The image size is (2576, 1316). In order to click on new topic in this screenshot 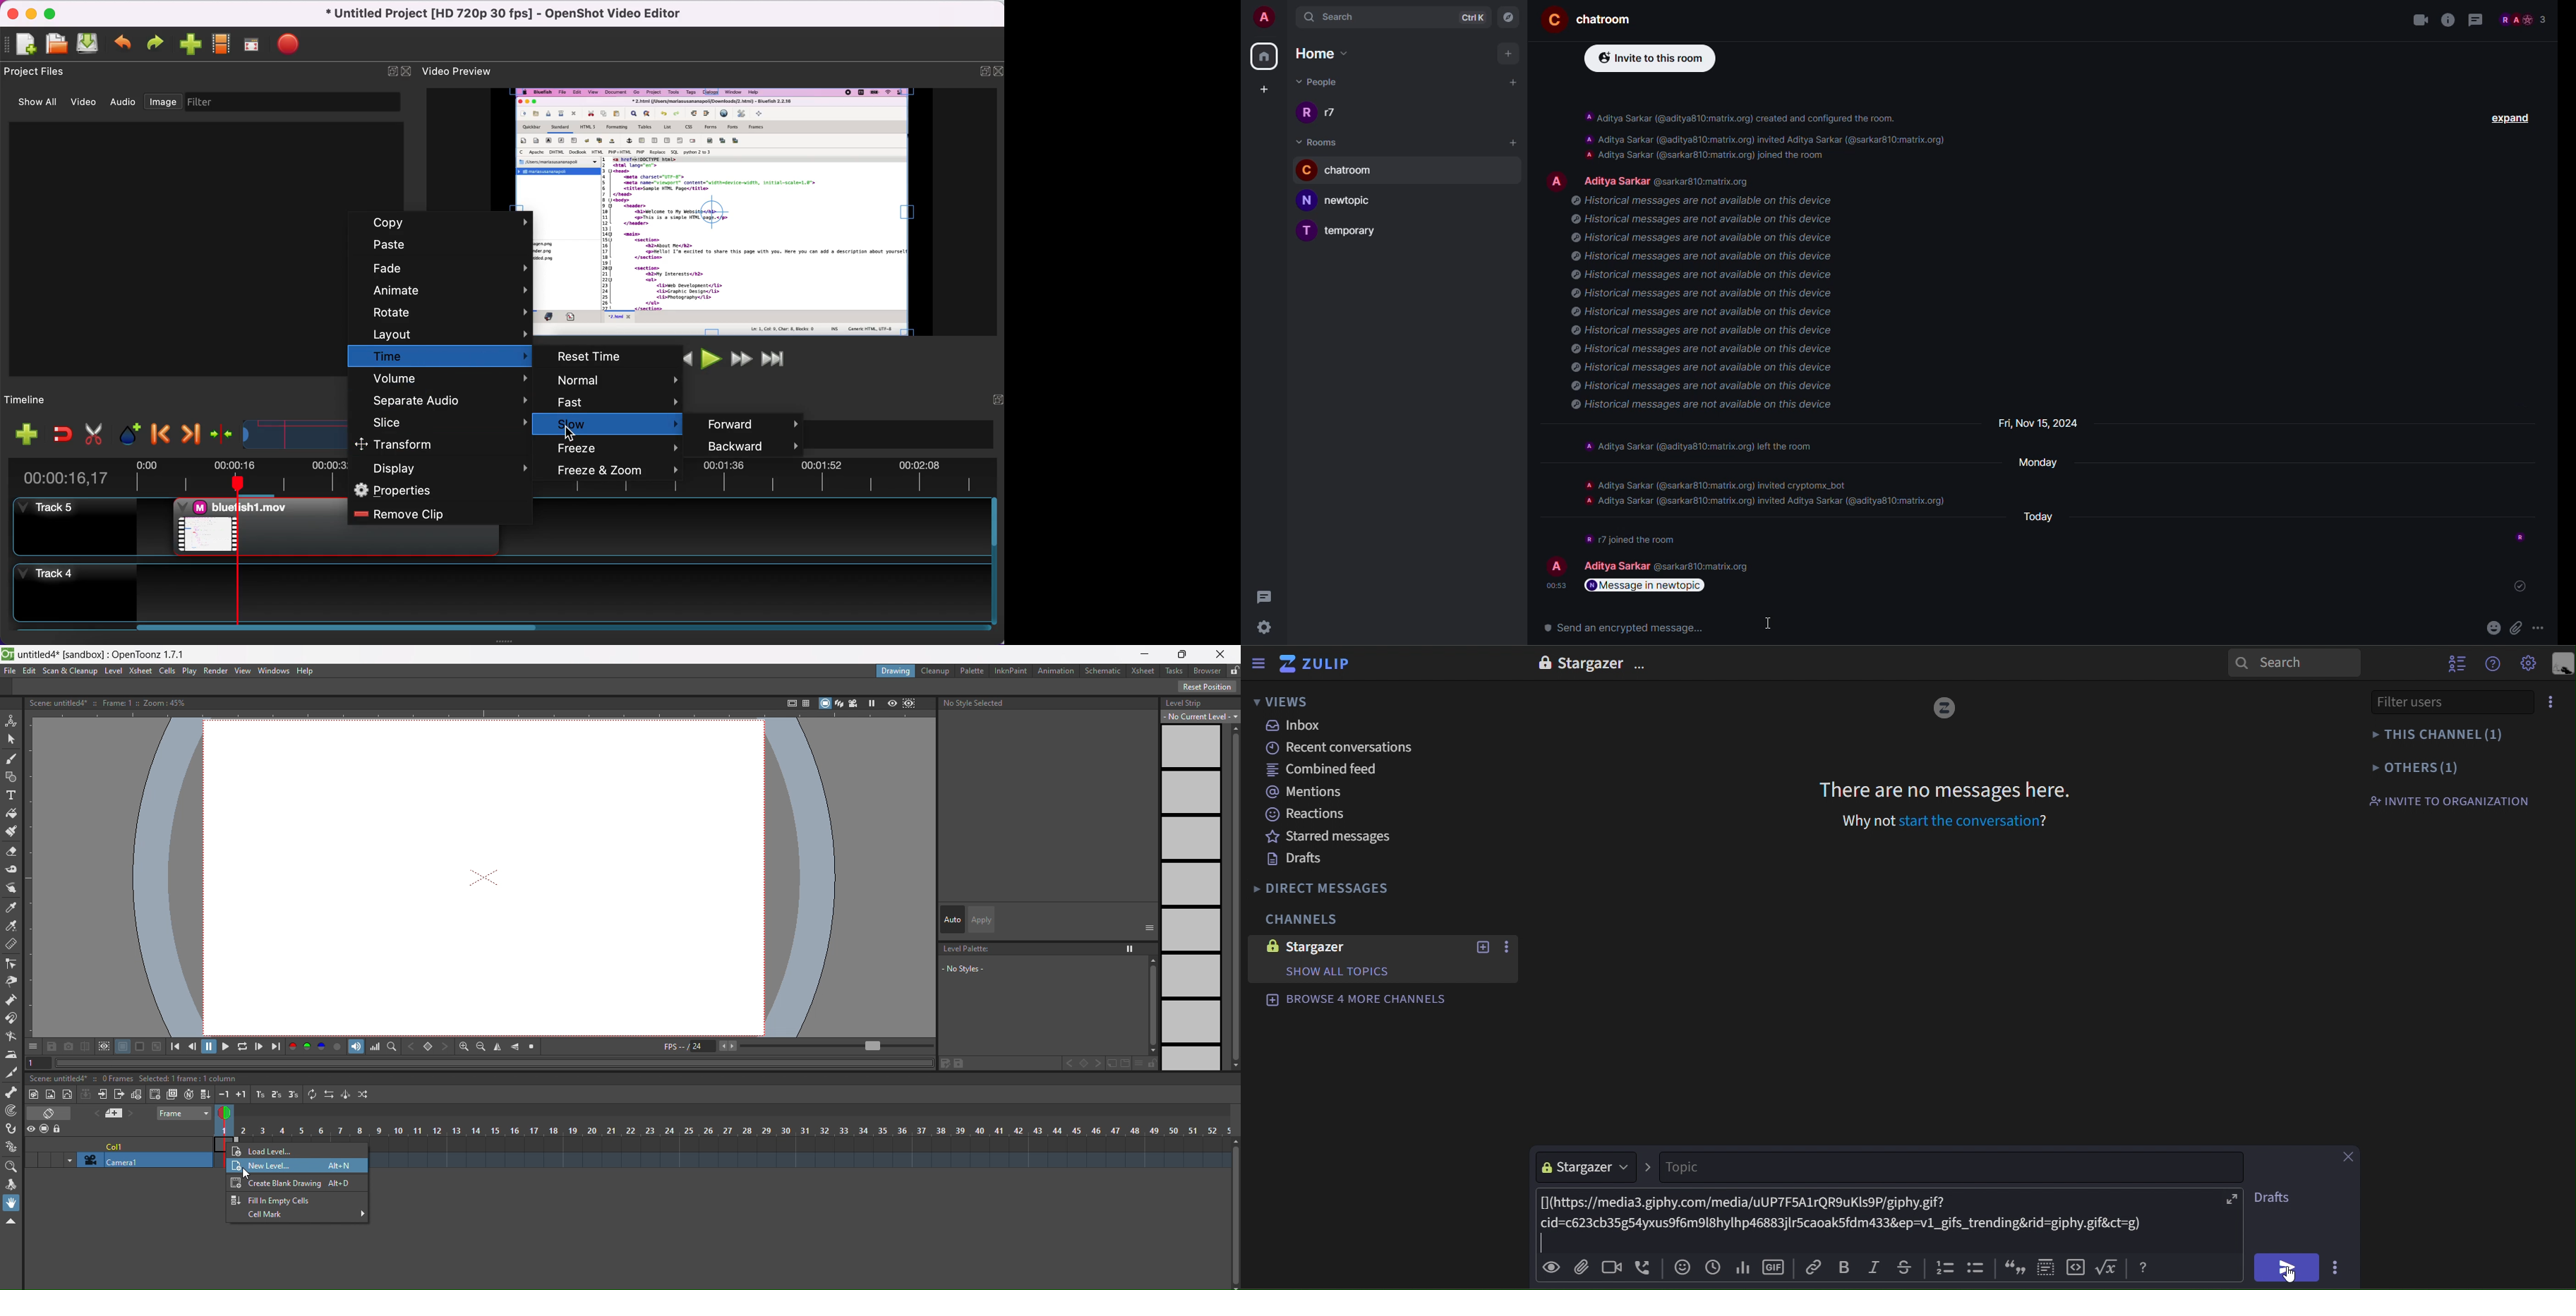, I will do `click(1342, 200)`.